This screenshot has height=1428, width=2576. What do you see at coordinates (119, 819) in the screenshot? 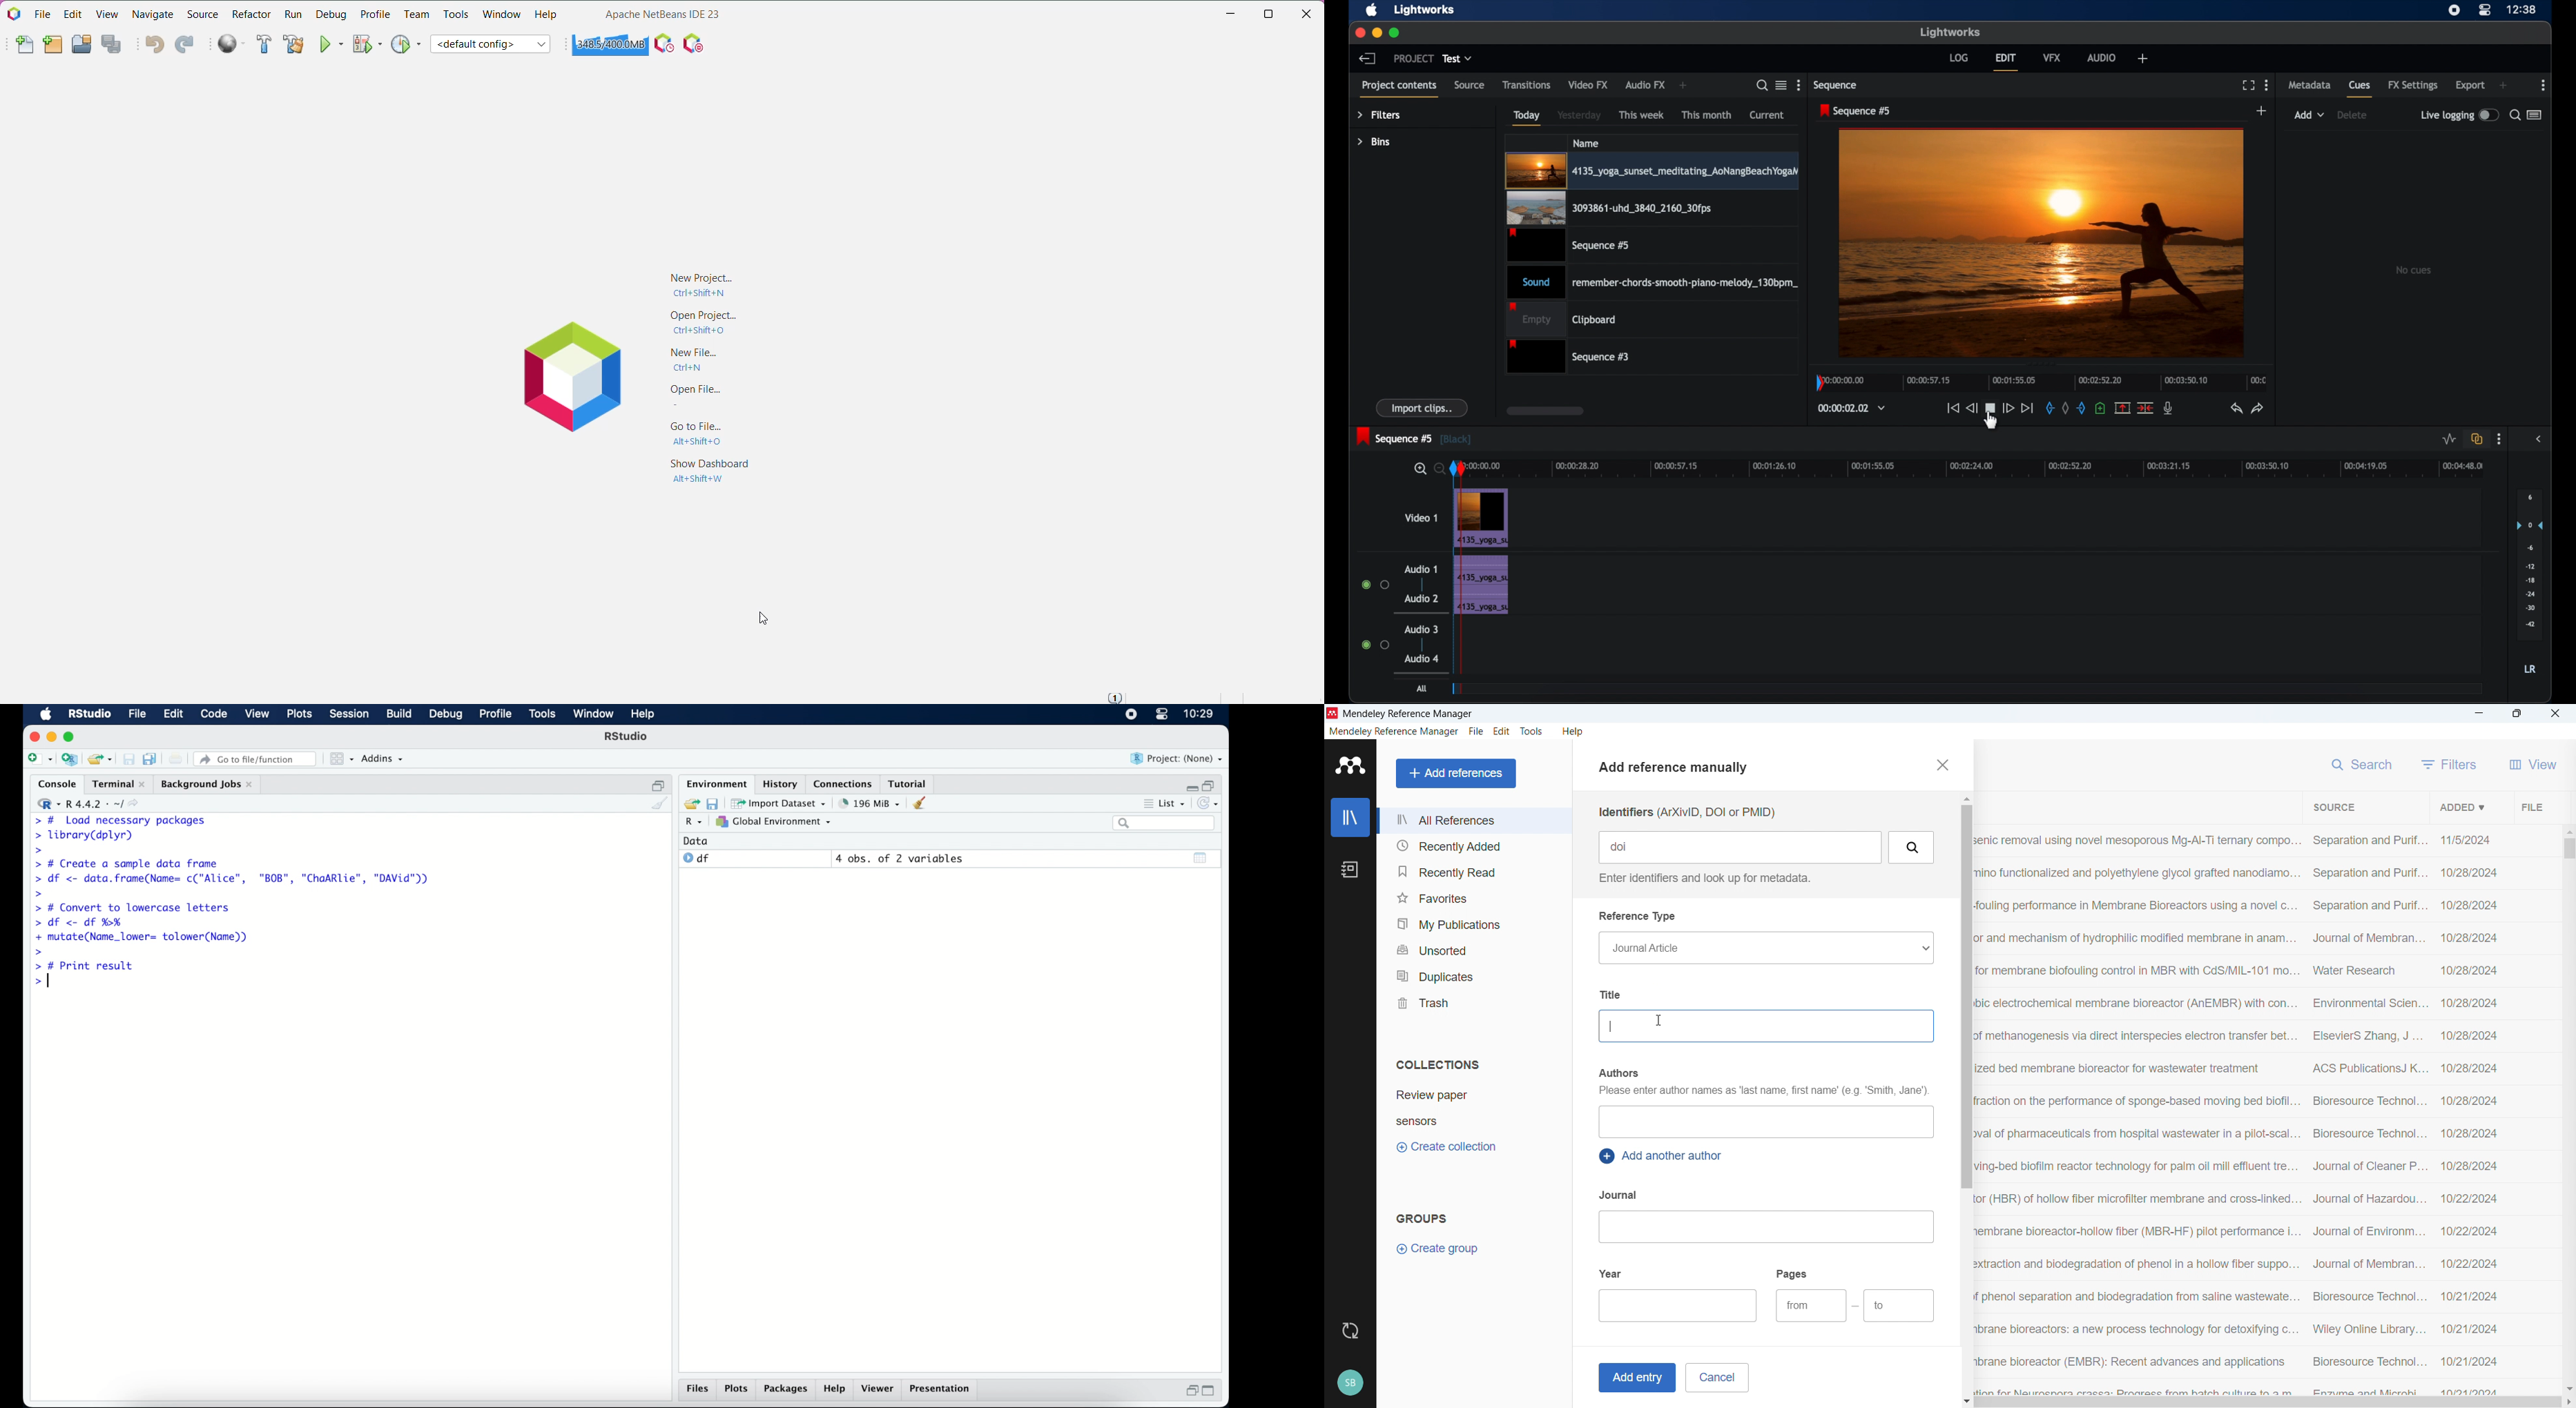
I see `> # Load necessary packages|` at bounding box center [119, 819].